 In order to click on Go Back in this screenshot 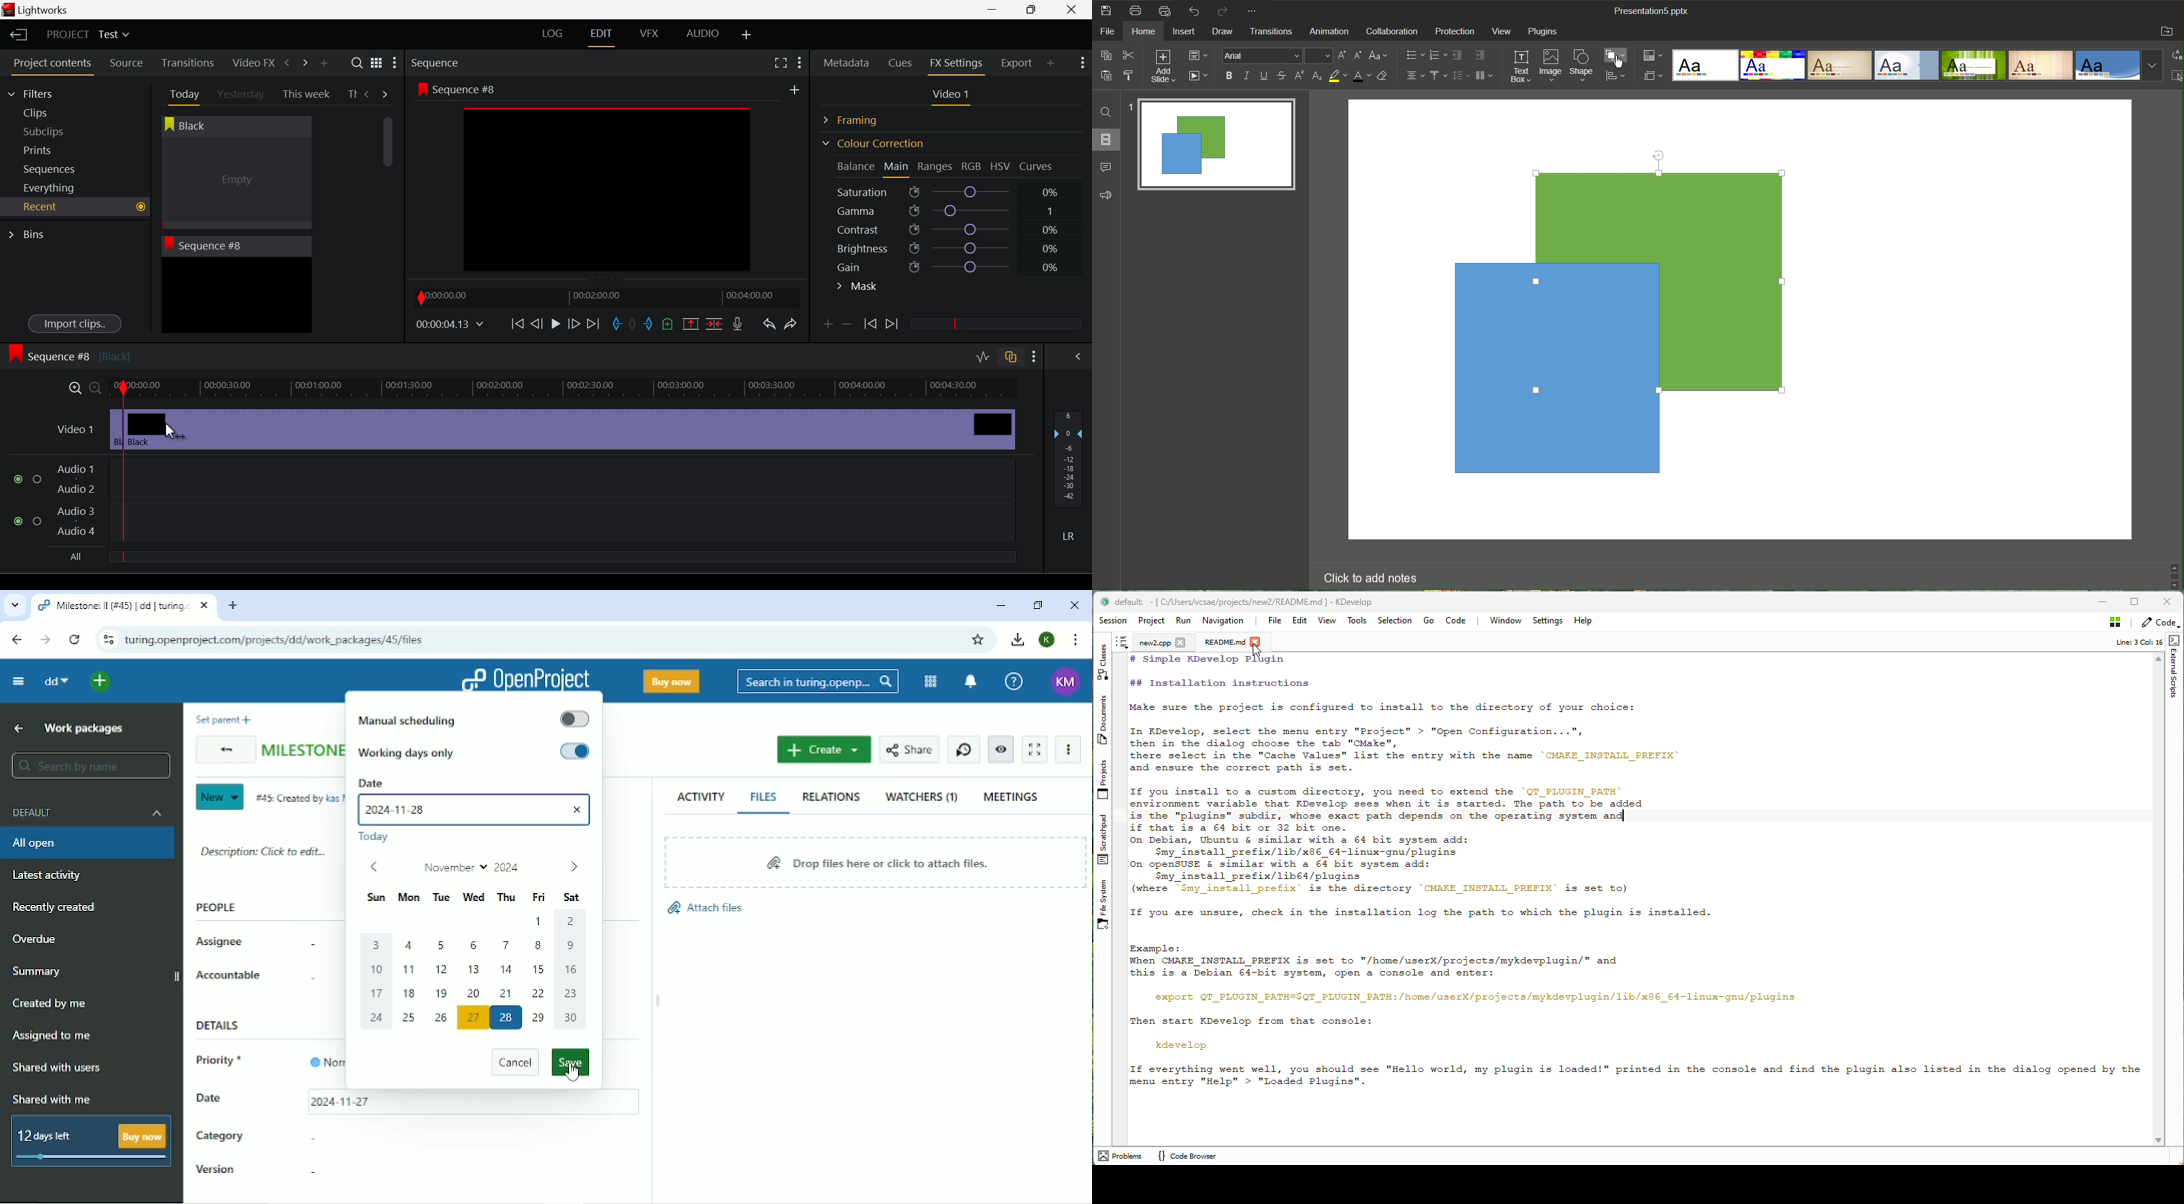, I will do `click(538, 323)`.